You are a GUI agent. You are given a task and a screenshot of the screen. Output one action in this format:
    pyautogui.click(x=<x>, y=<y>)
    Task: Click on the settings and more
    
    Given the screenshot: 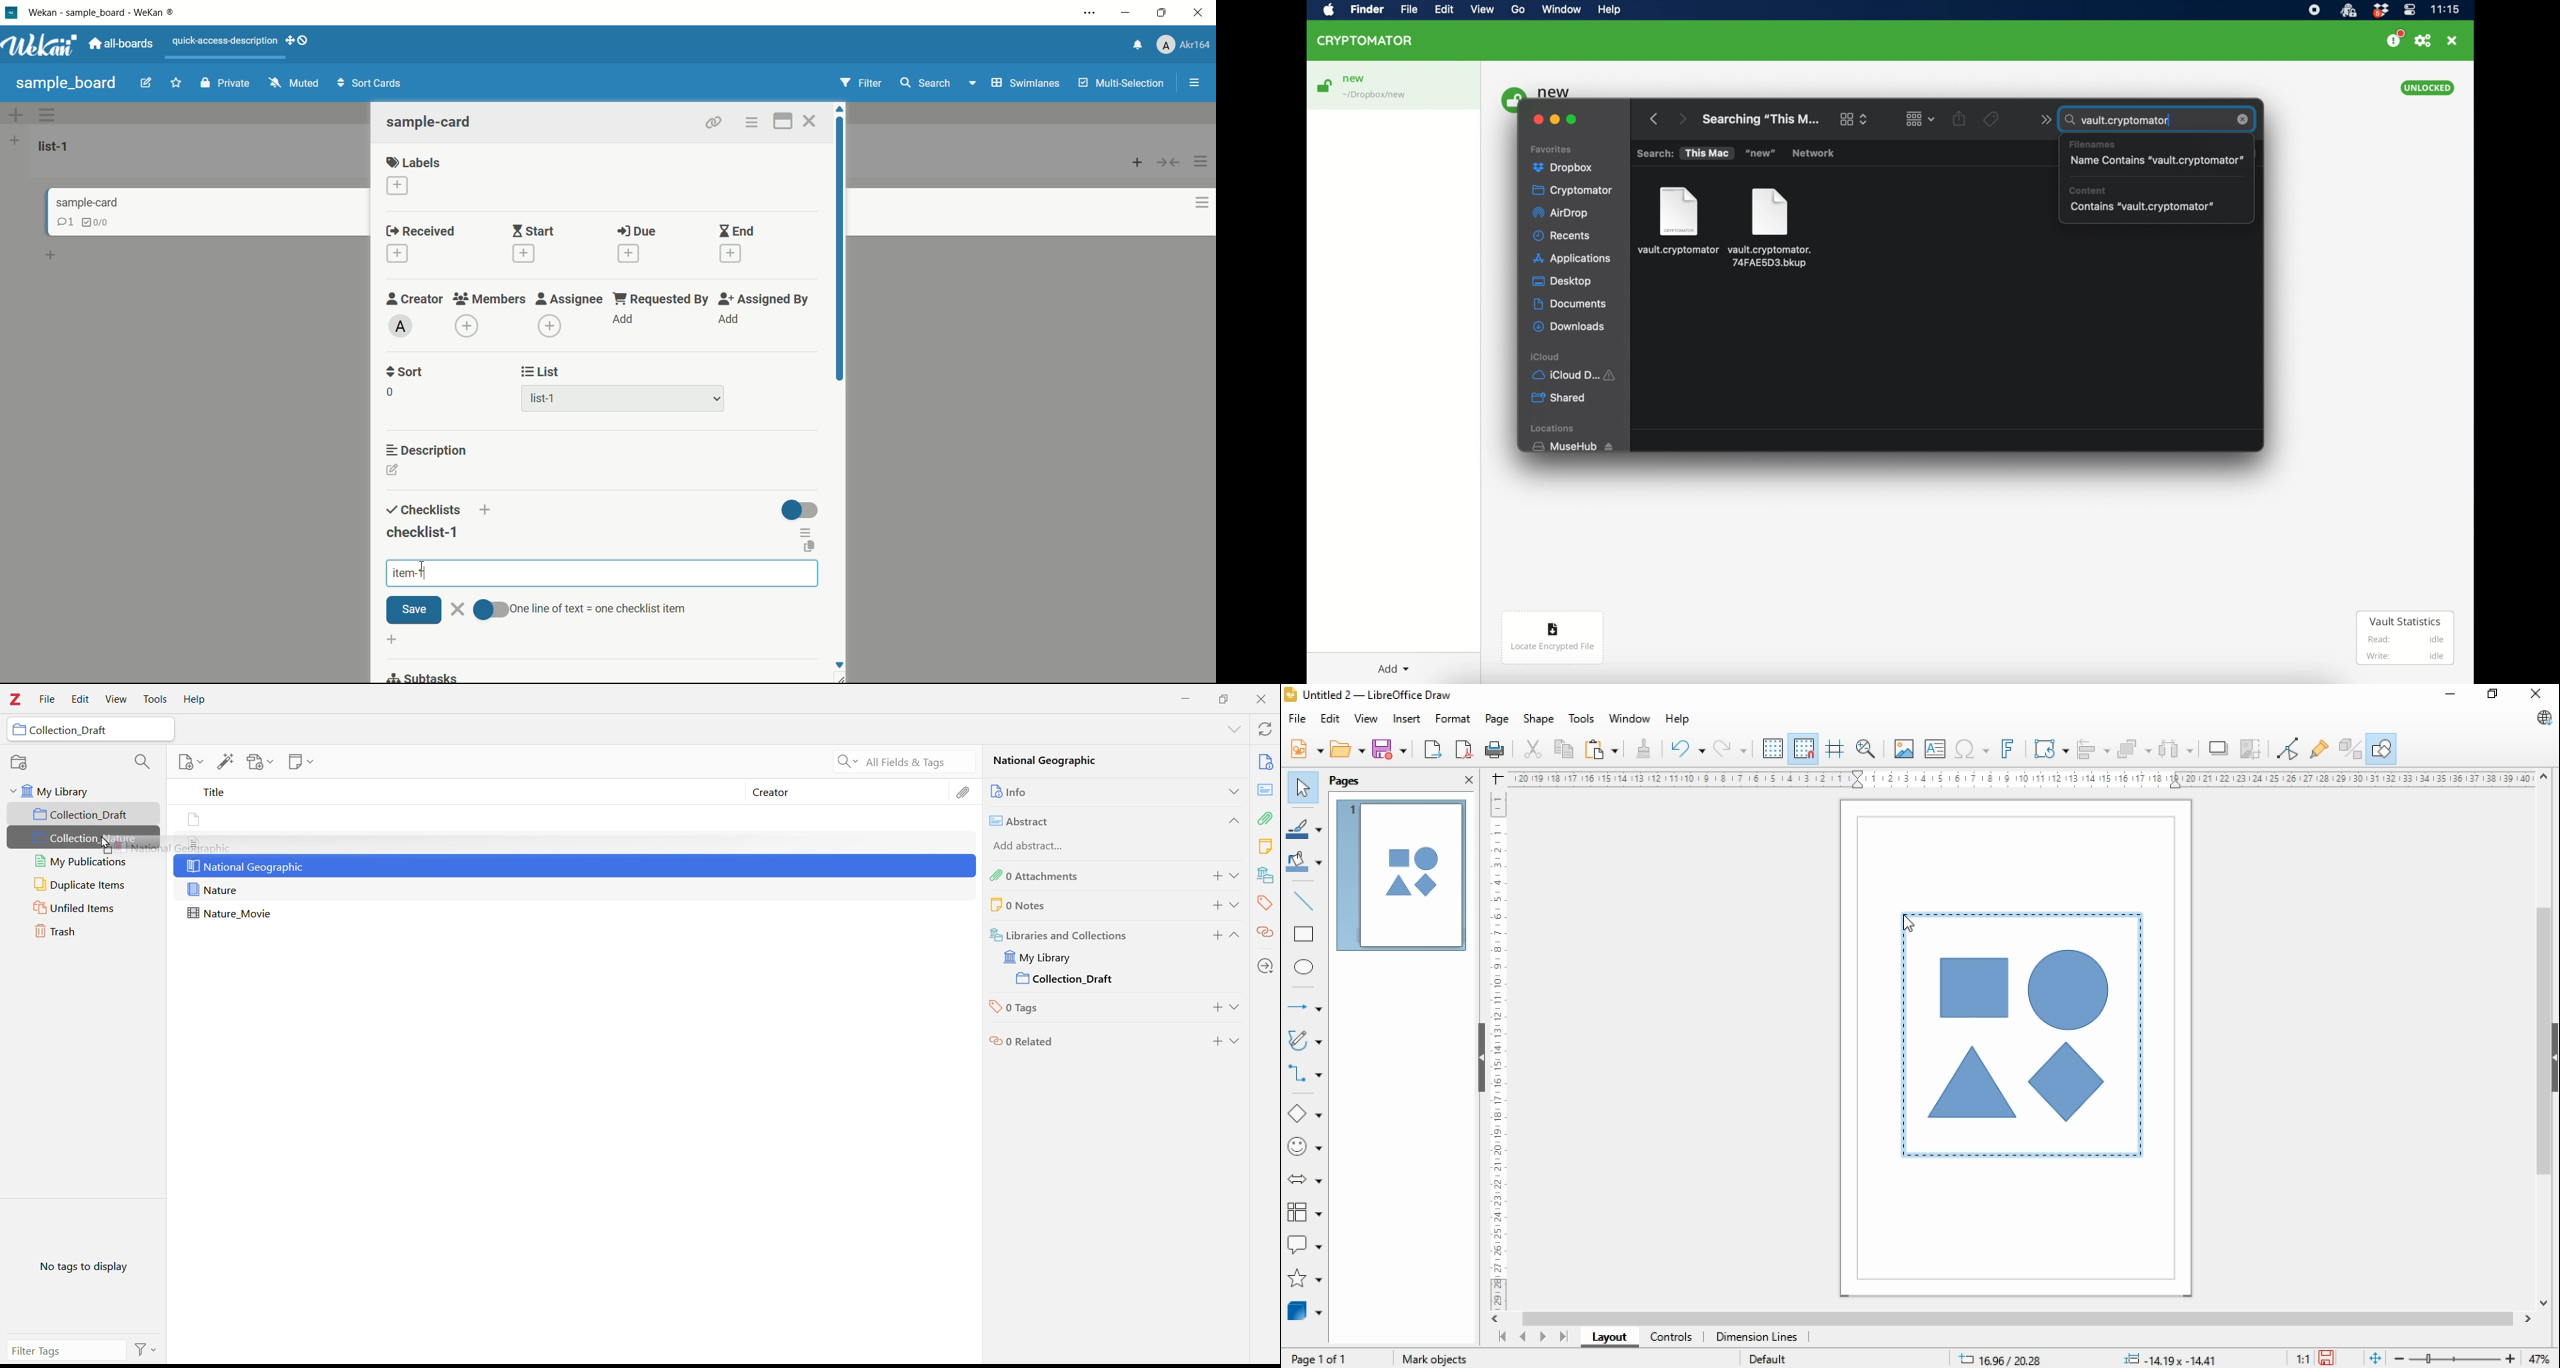 What is the action you would take?
    pyautogui.click(x=1090, y=14)
    